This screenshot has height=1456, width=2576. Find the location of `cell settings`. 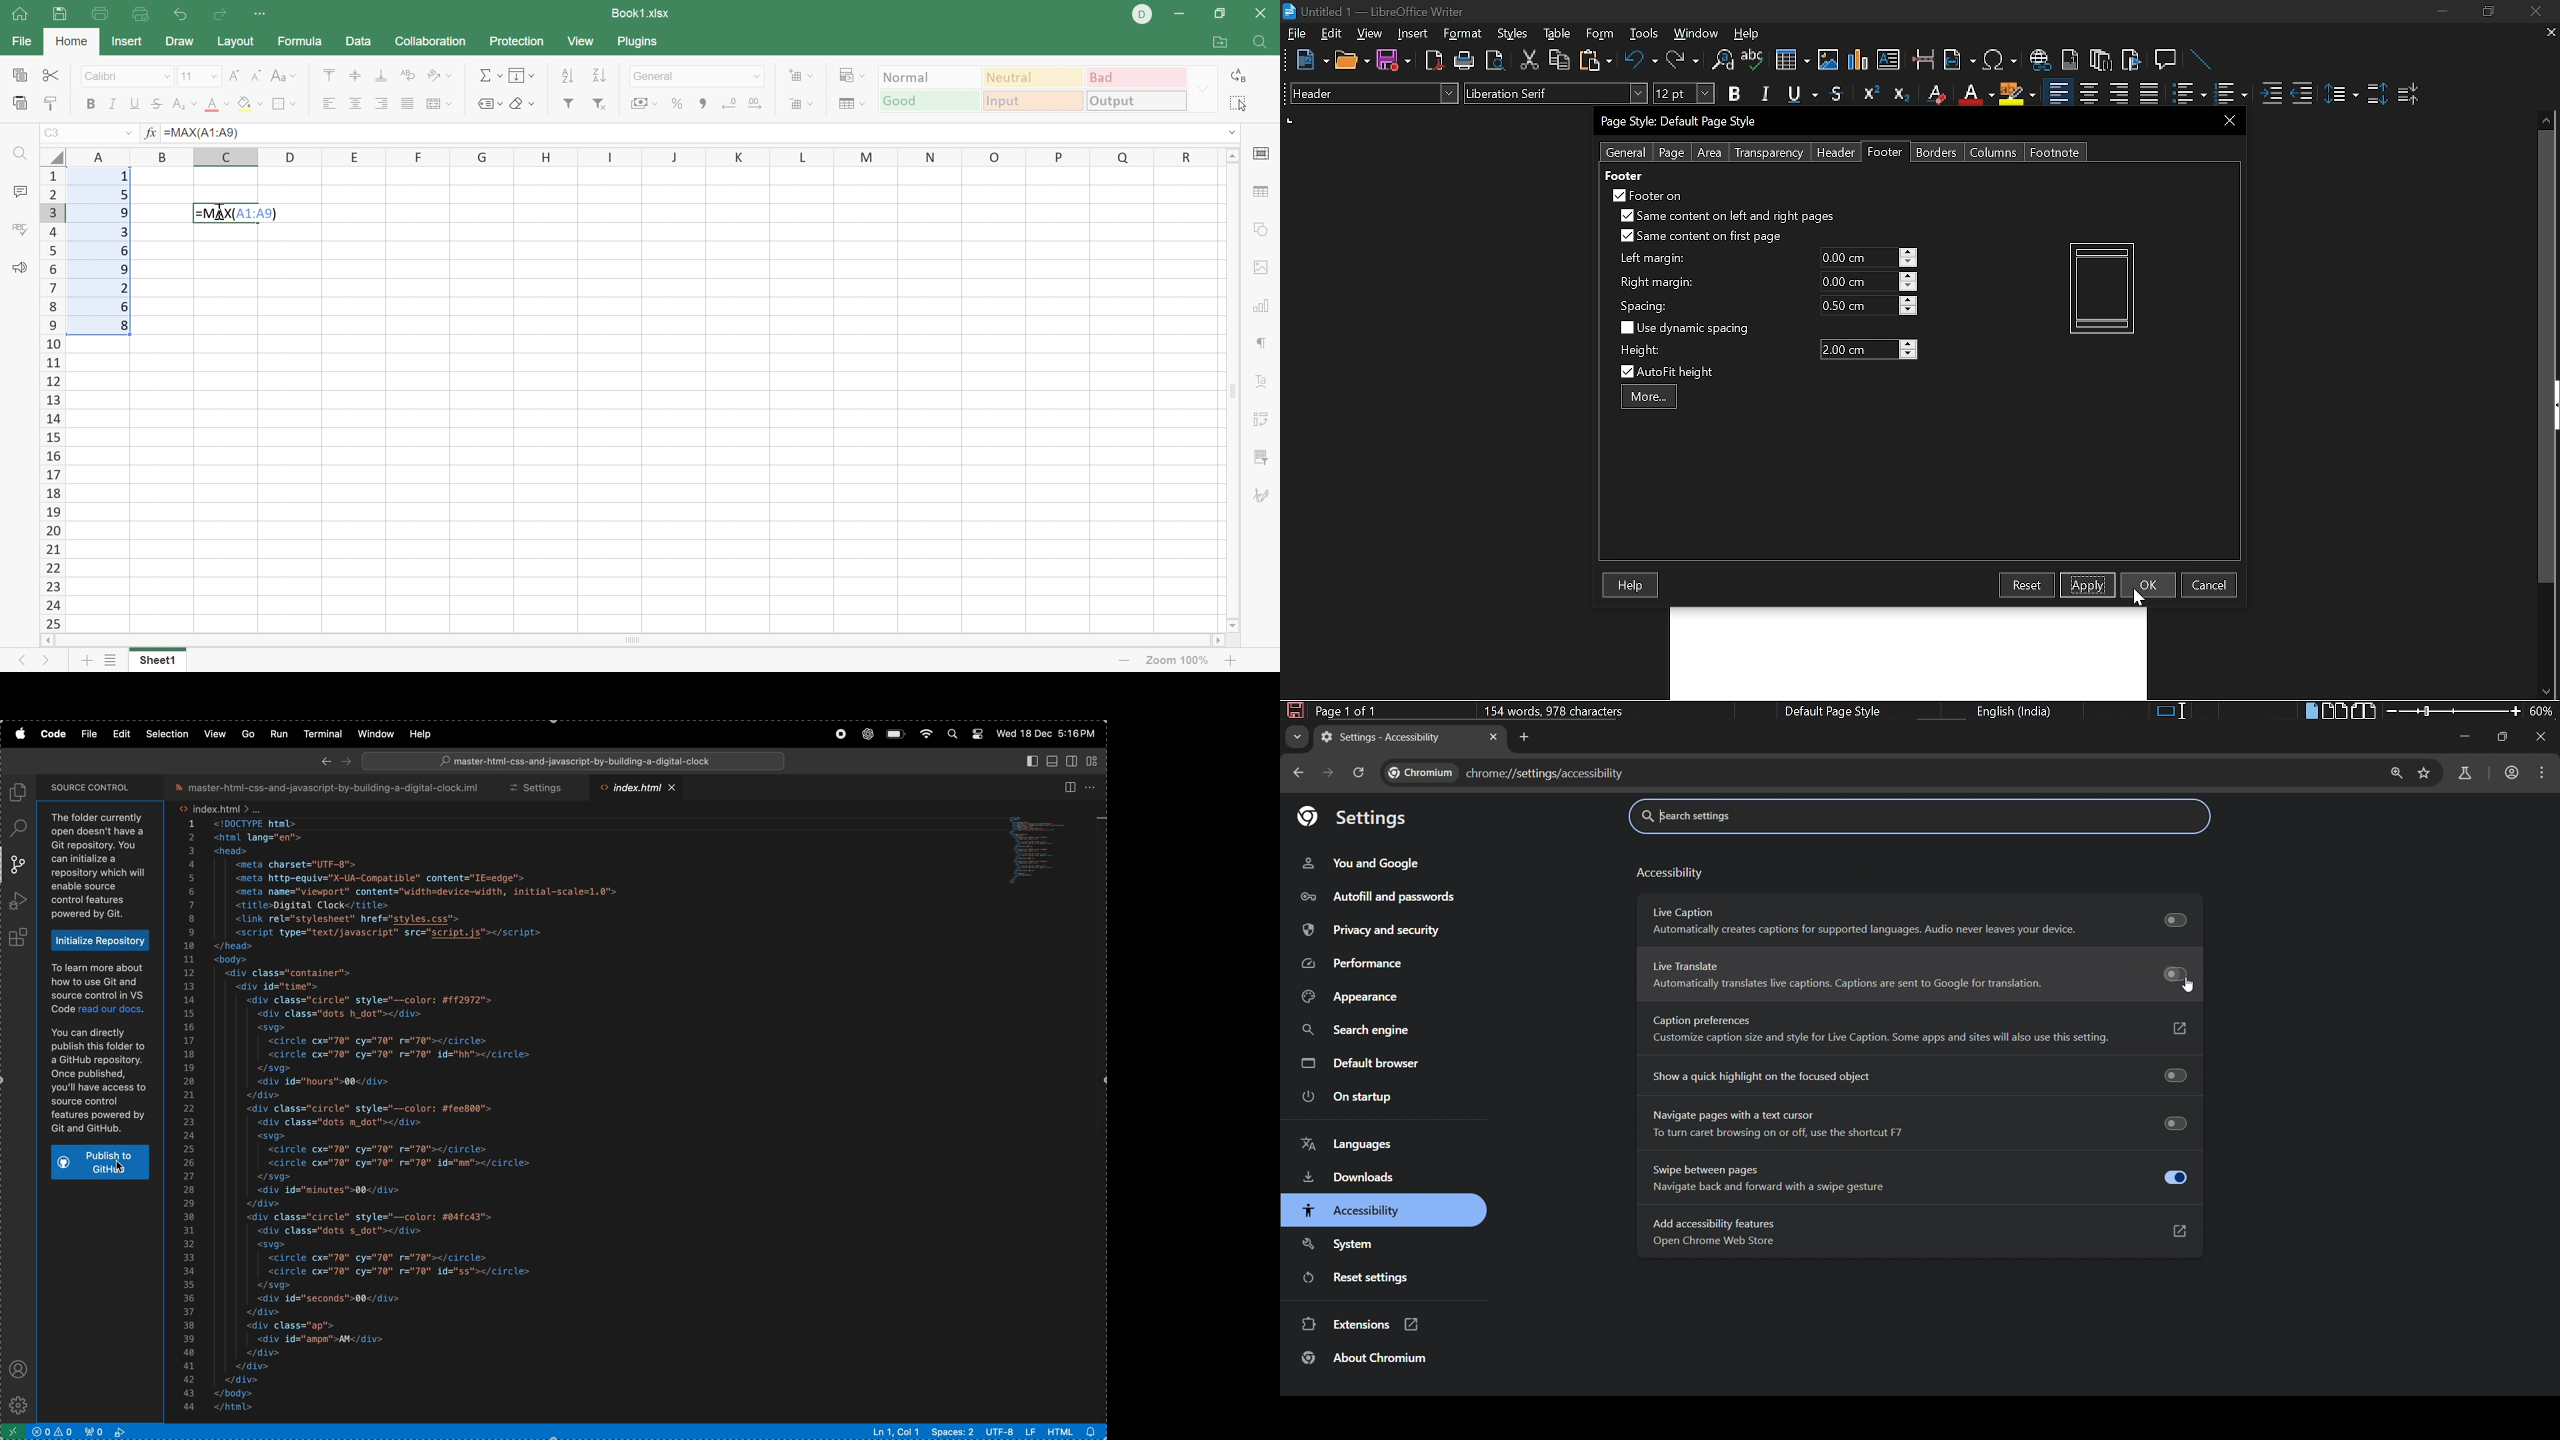

cell settings is located at coordinates (1263, 155).